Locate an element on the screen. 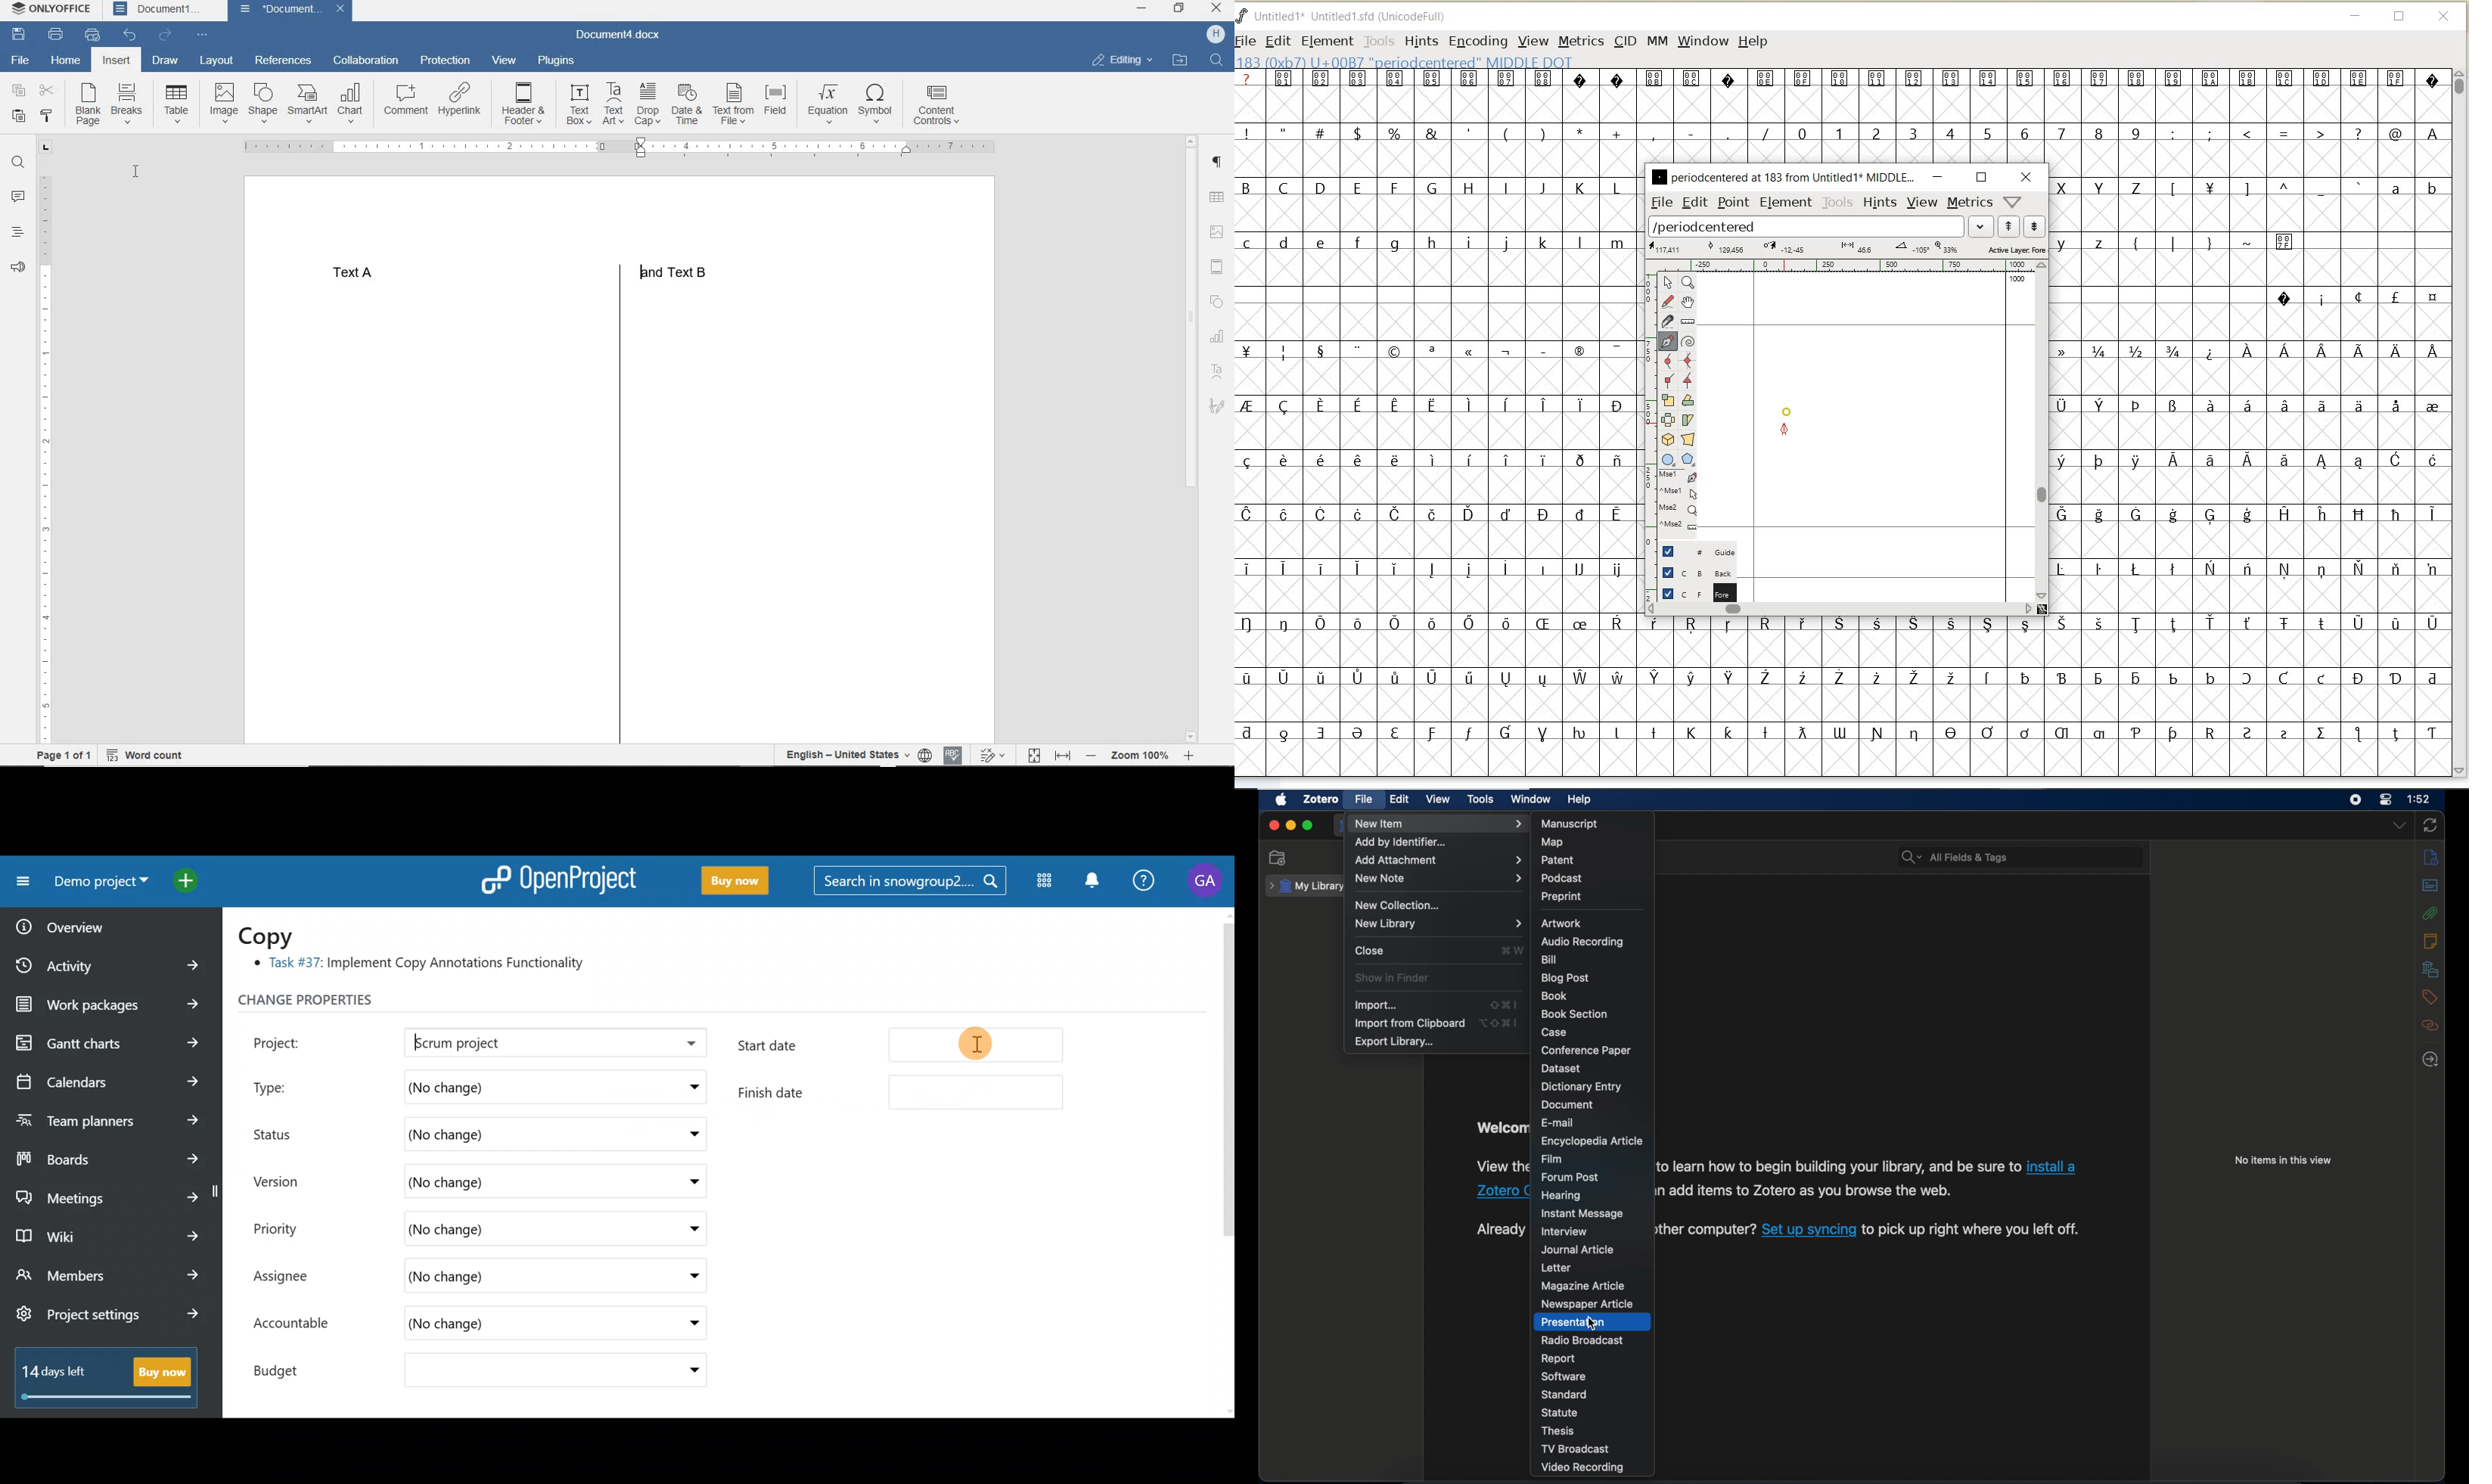 This screenshot has width=2492, height=1484. welcome to zotero is located at coordinates (1501, 1128).